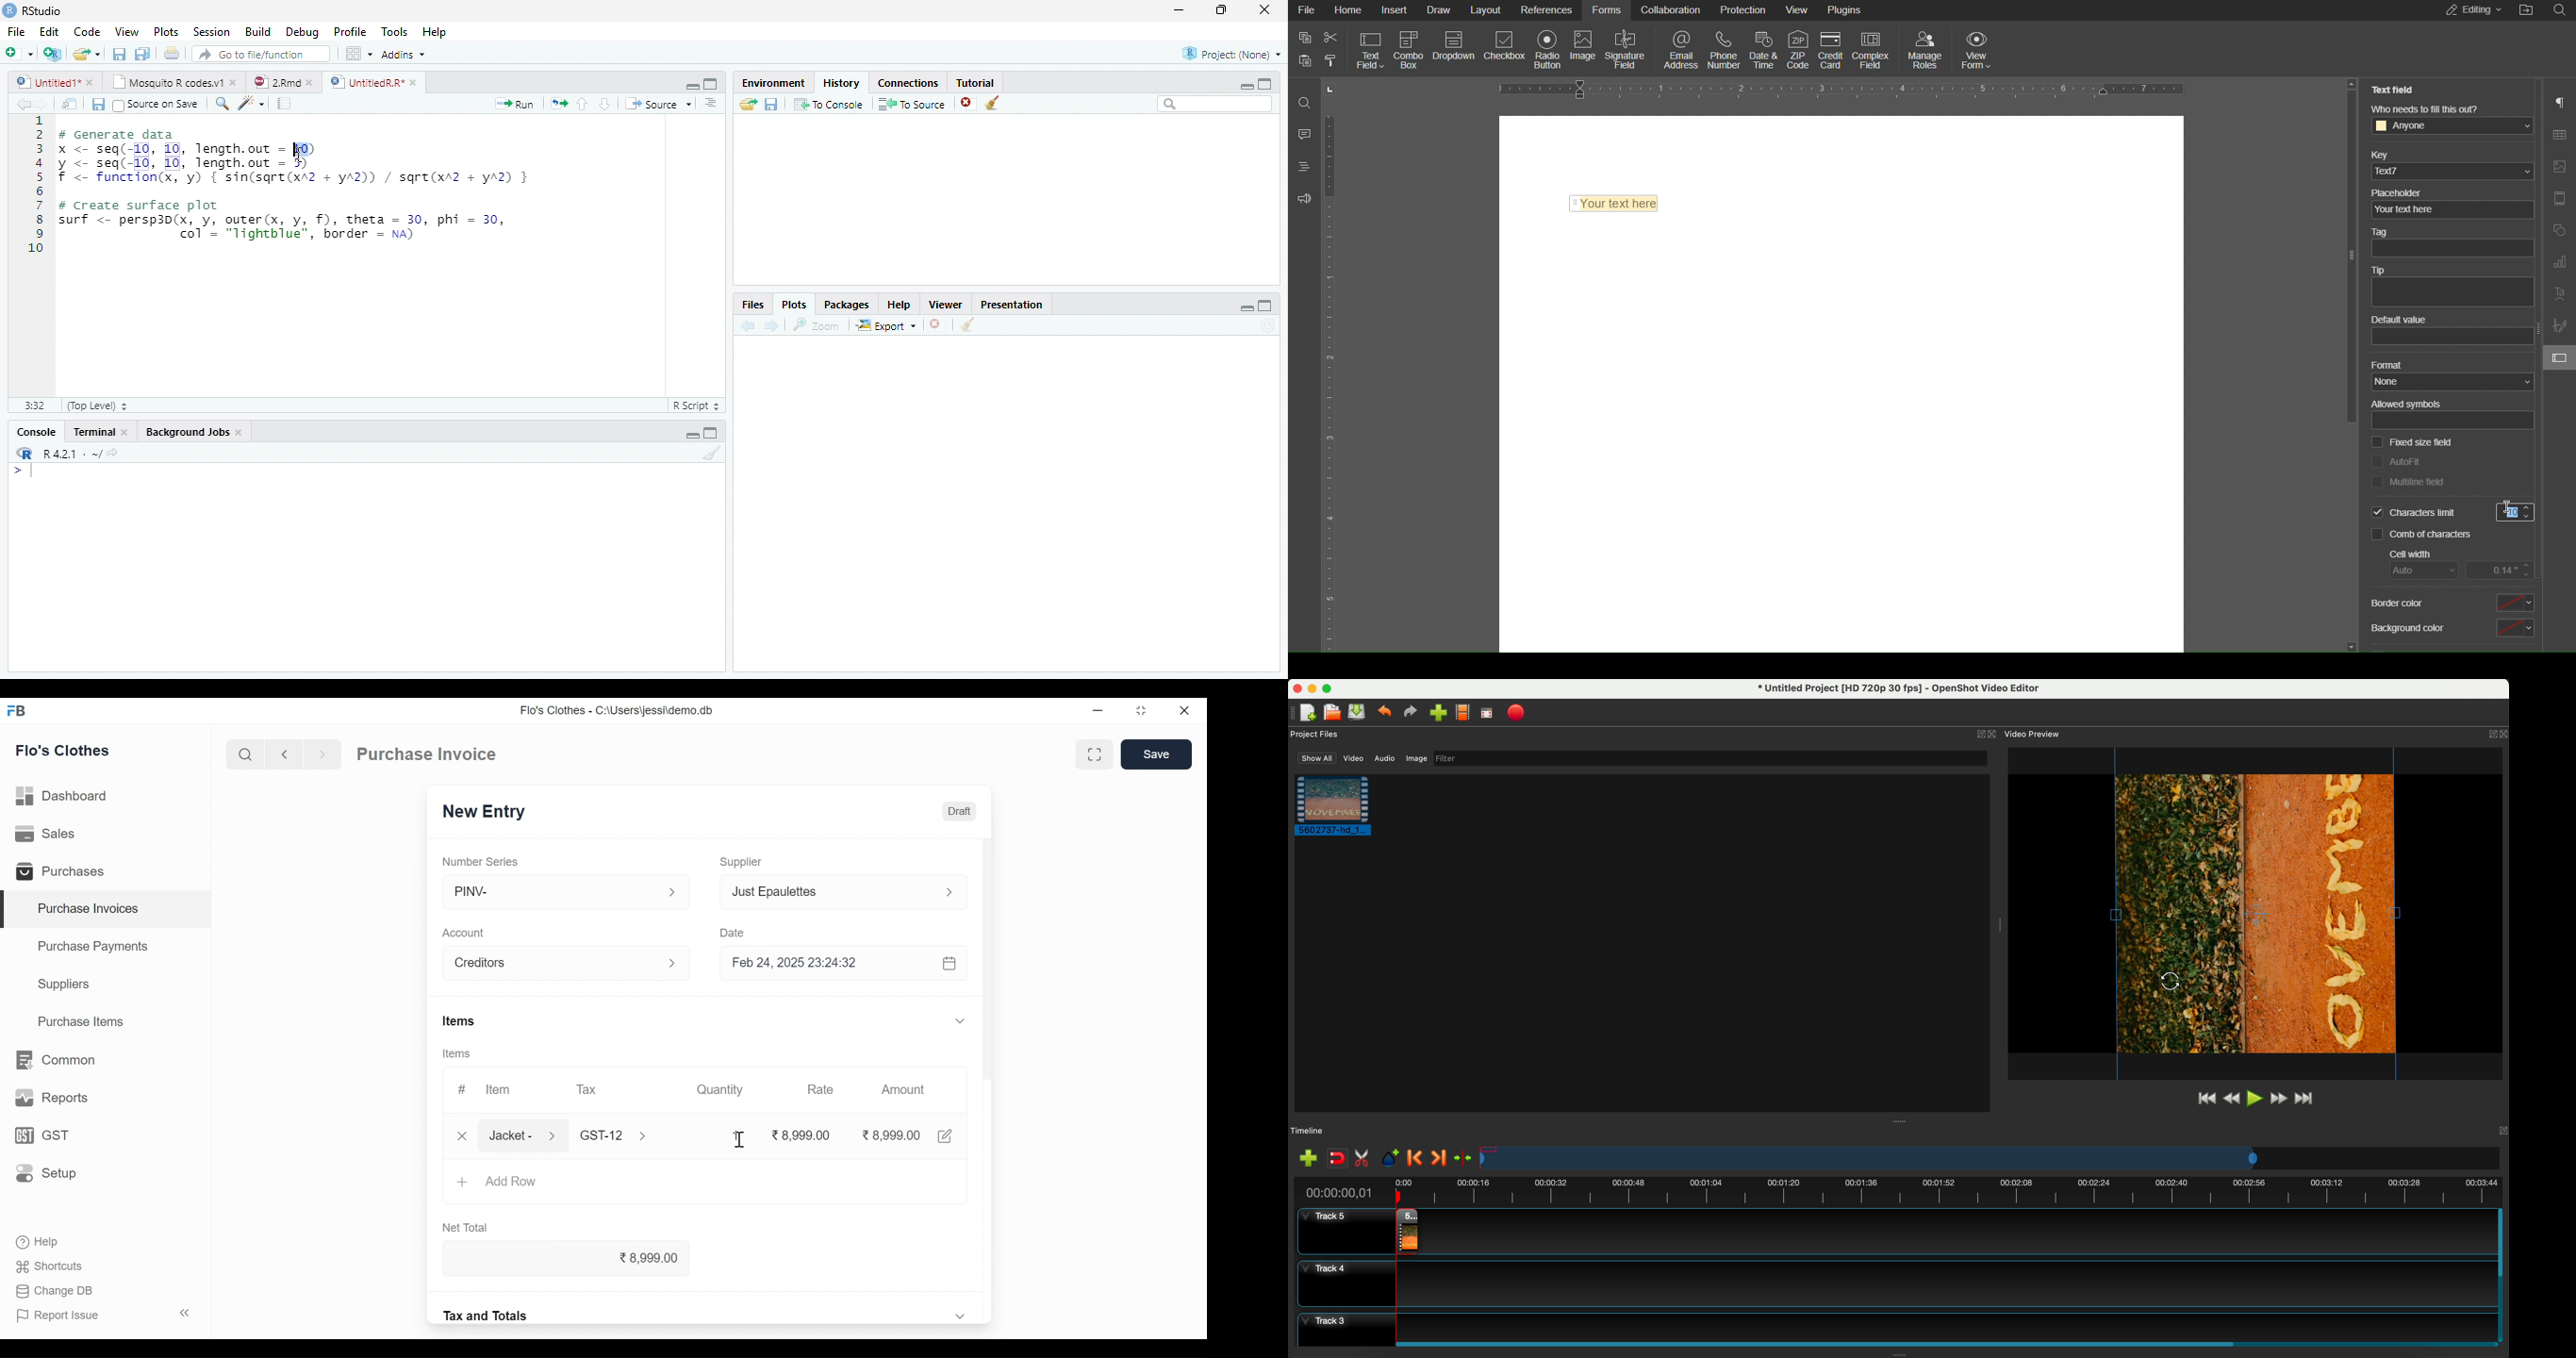 The height and width of the screenshot is (1372, 2576). Describe the element at coordinates (1266, 306) in the screenshot. I see `maximize` at that location.